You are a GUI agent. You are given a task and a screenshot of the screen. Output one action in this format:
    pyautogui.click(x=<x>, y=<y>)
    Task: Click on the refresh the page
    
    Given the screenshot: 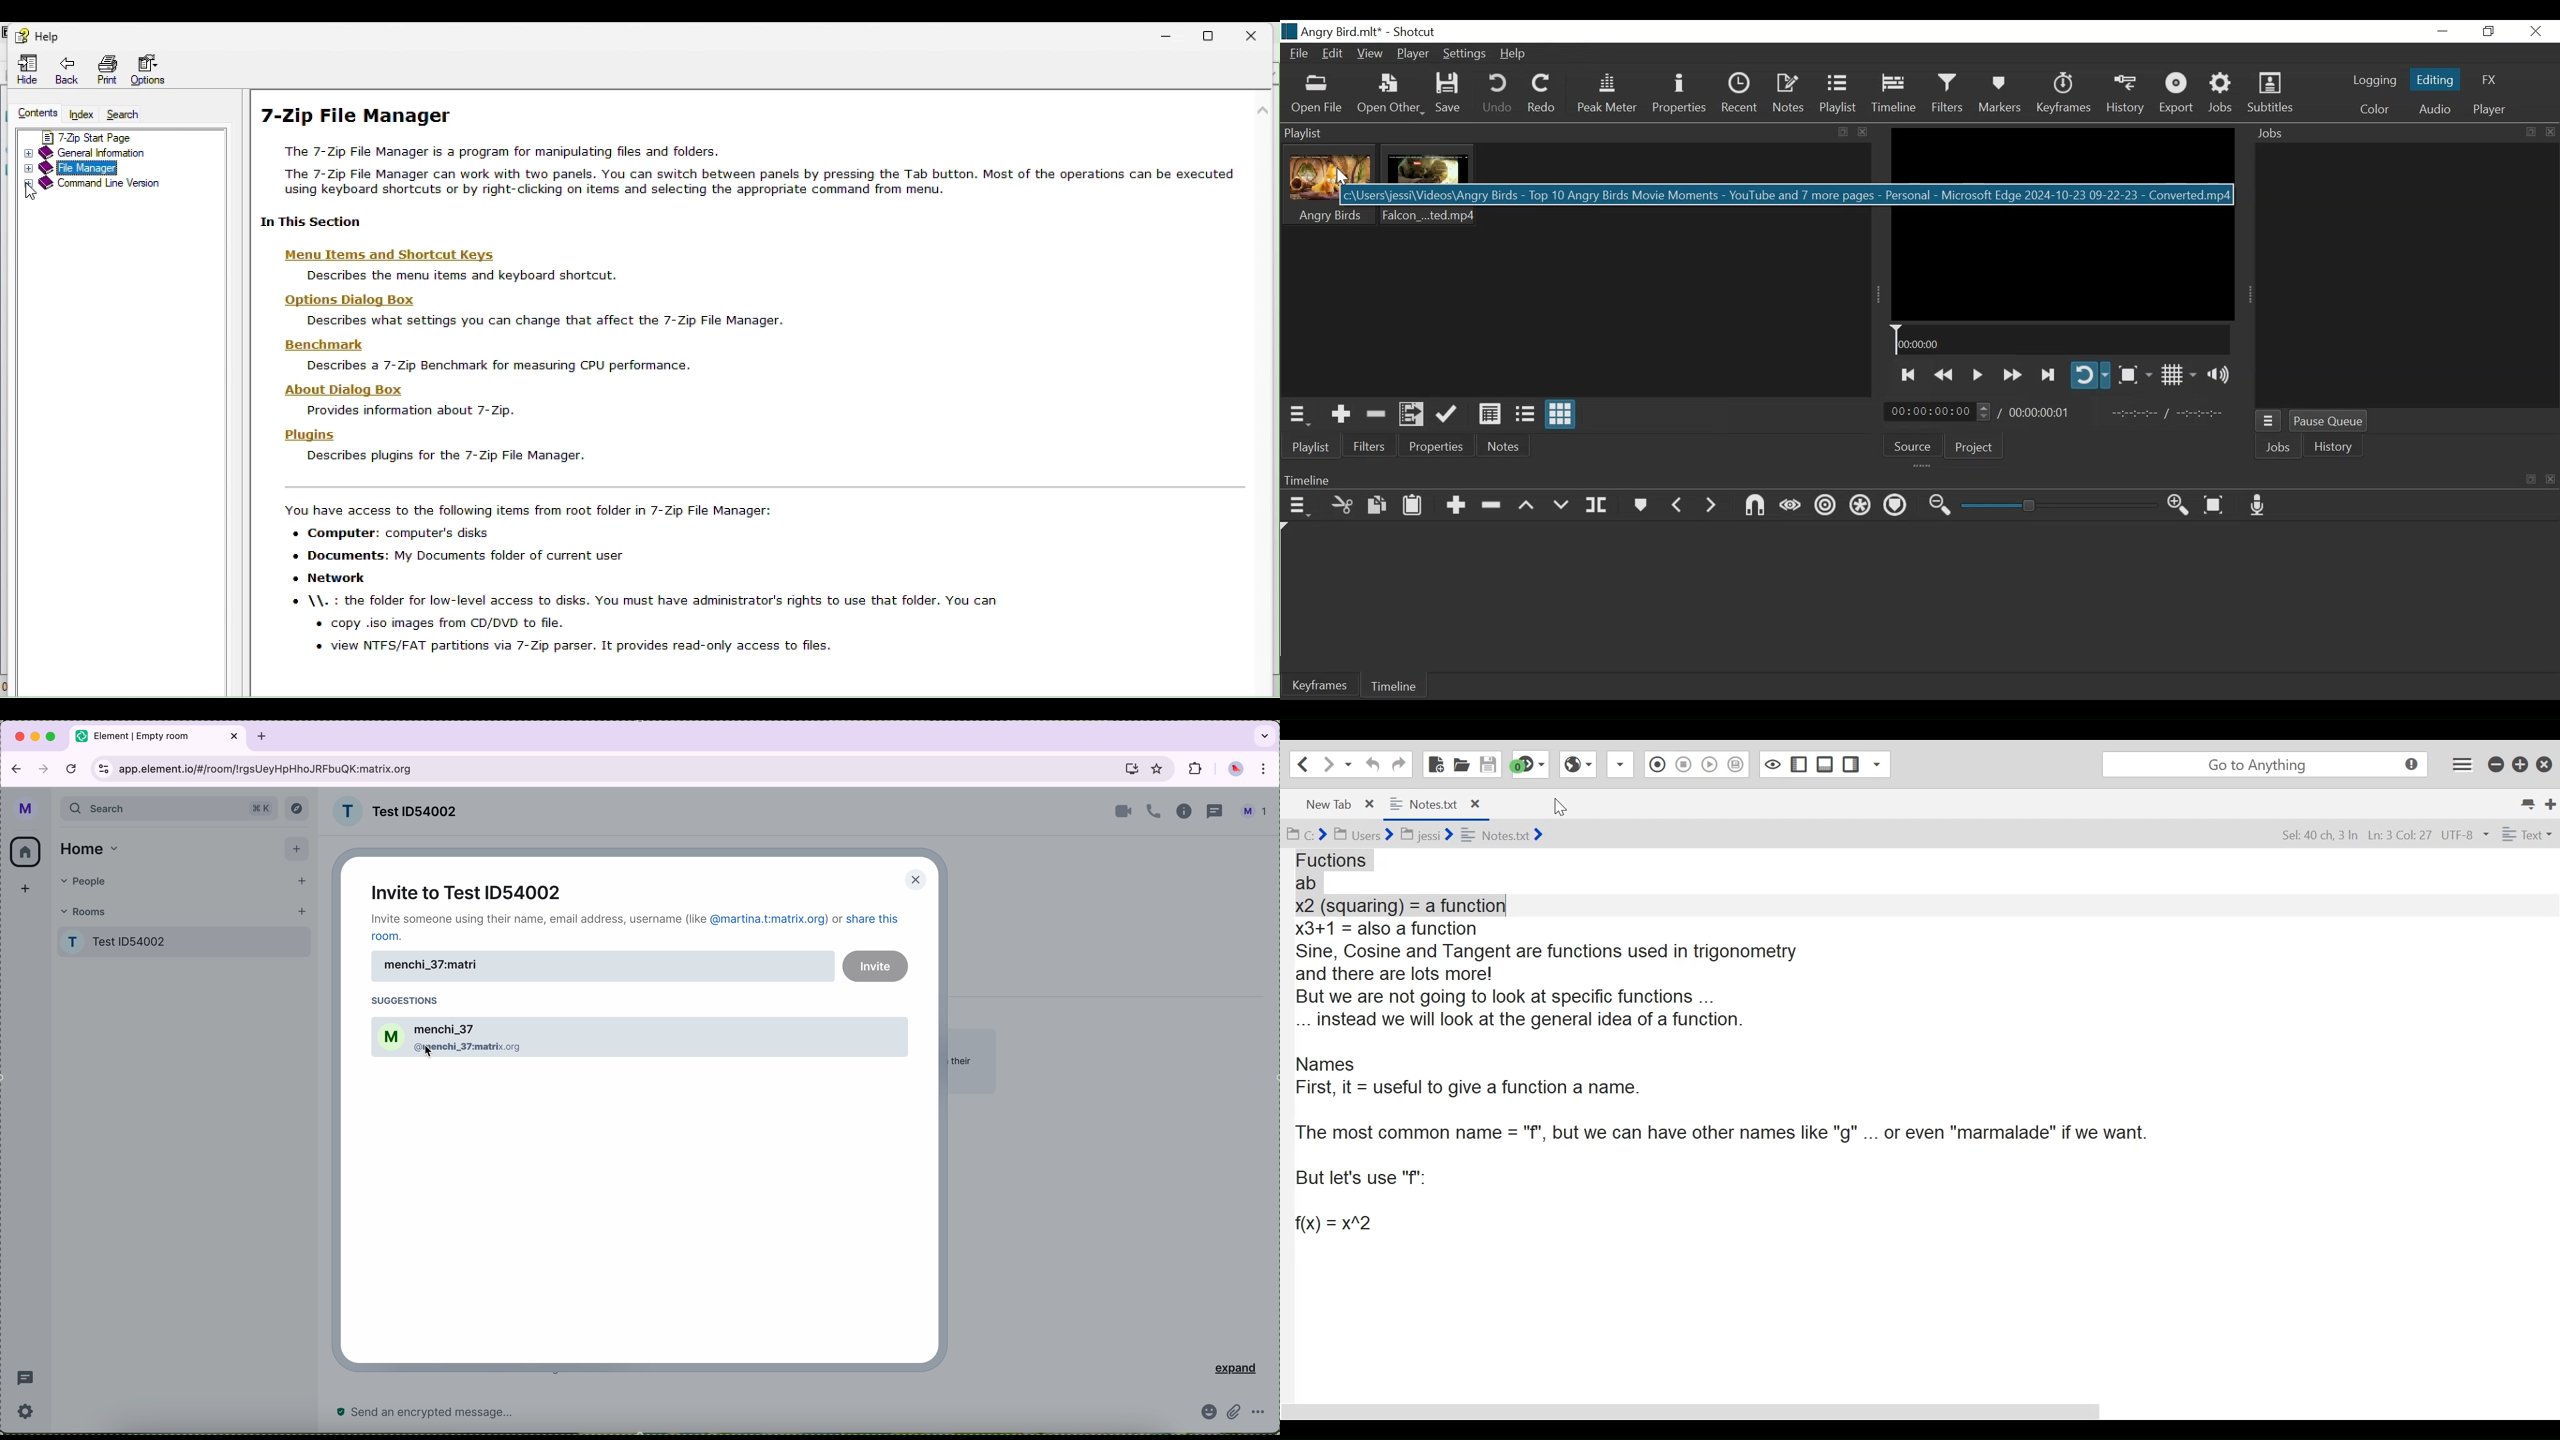 What is the action you would take?
    pyautogui.click(x=72, y=768)
    